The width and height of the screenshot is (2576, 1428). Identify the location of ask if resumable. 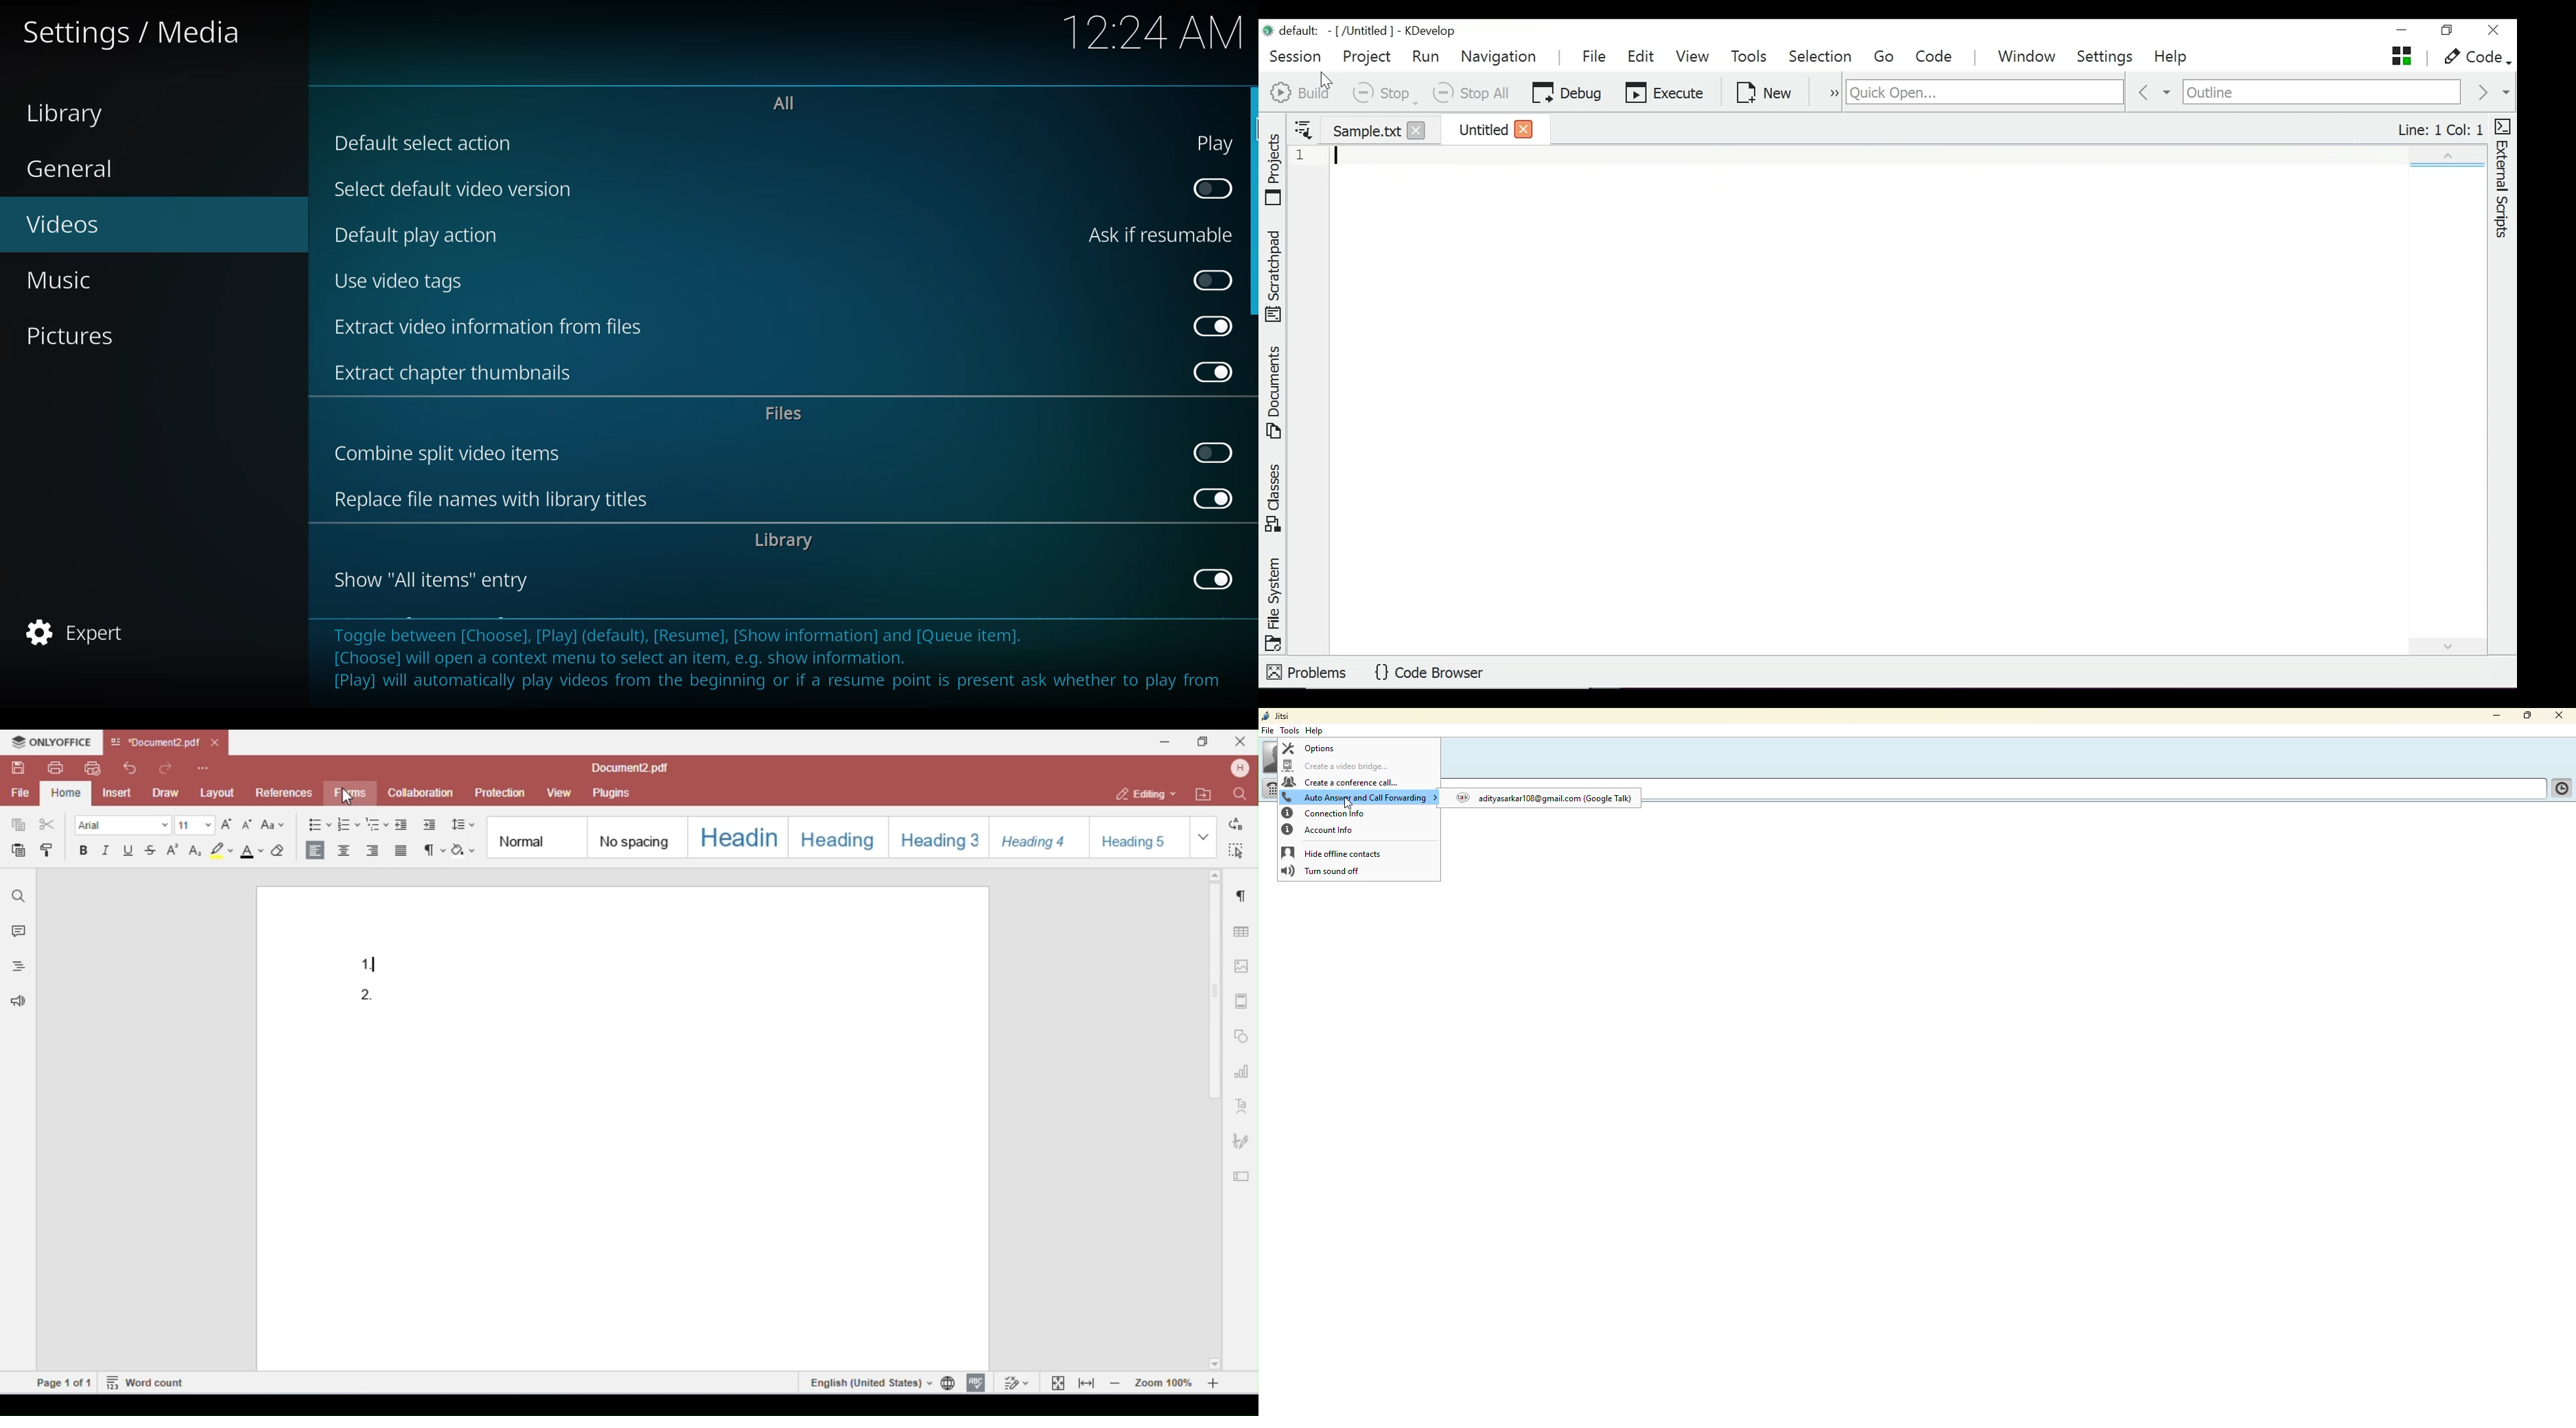
(1163, 234).